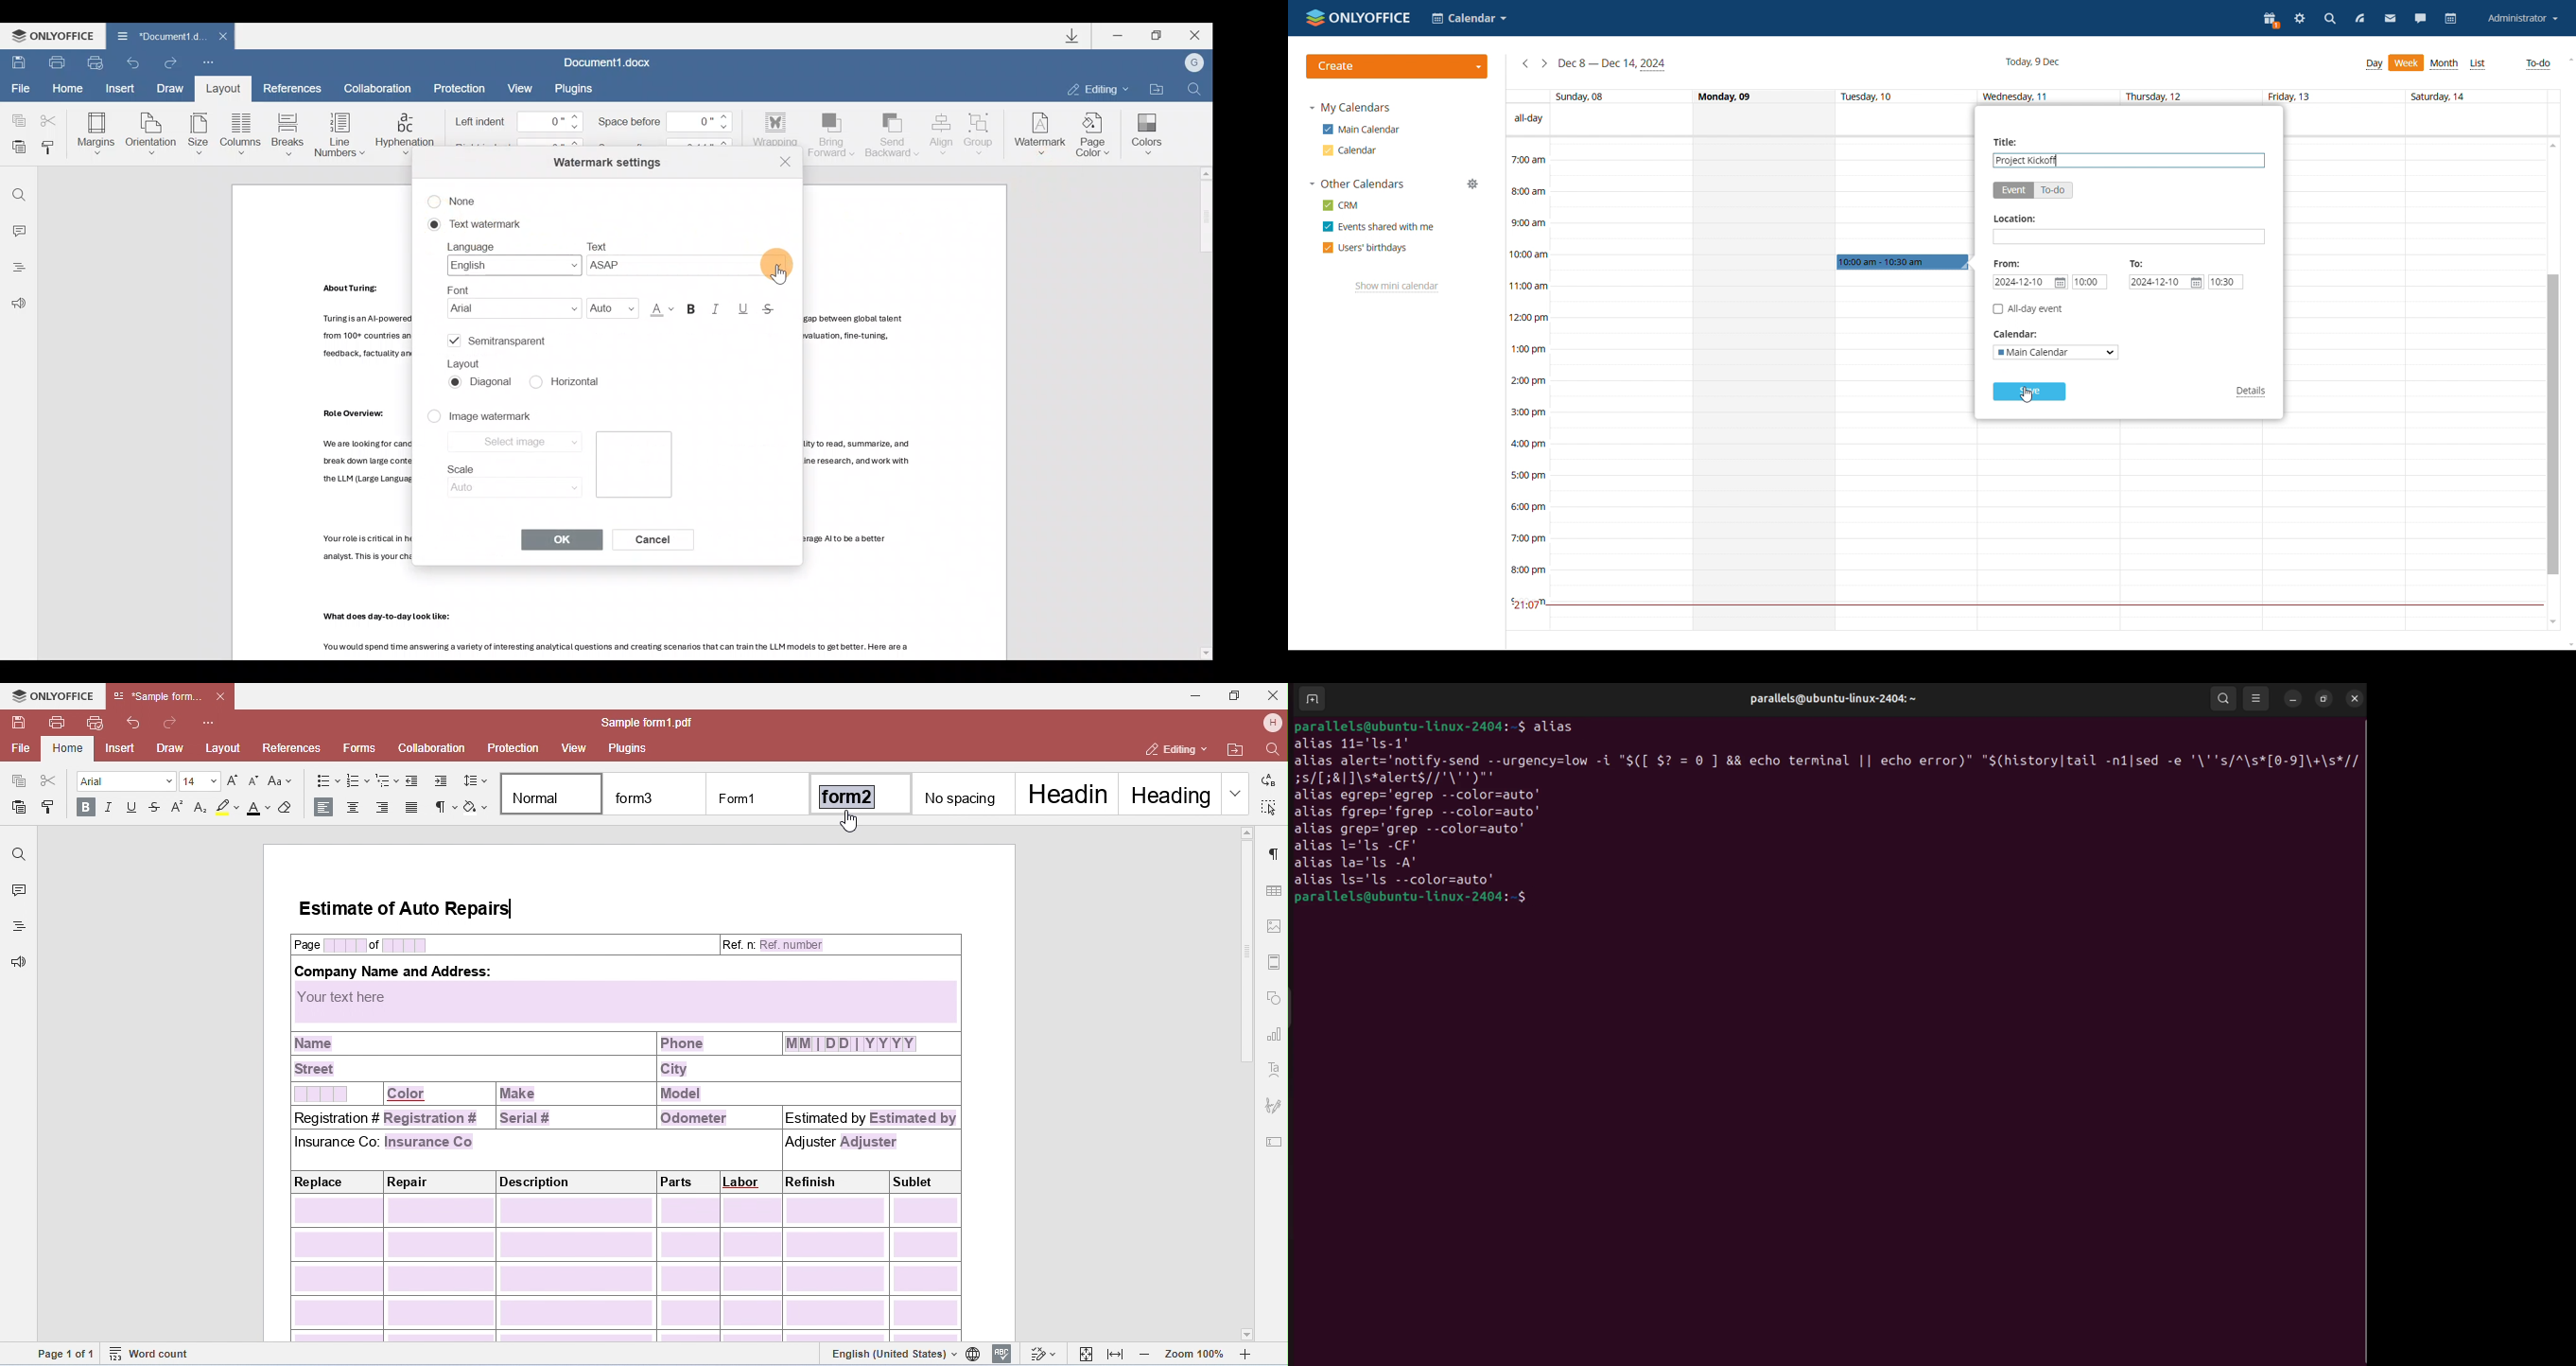 This screenshot has height=1372, width=2576. I want to click on alias alert, so click(1826, 771).